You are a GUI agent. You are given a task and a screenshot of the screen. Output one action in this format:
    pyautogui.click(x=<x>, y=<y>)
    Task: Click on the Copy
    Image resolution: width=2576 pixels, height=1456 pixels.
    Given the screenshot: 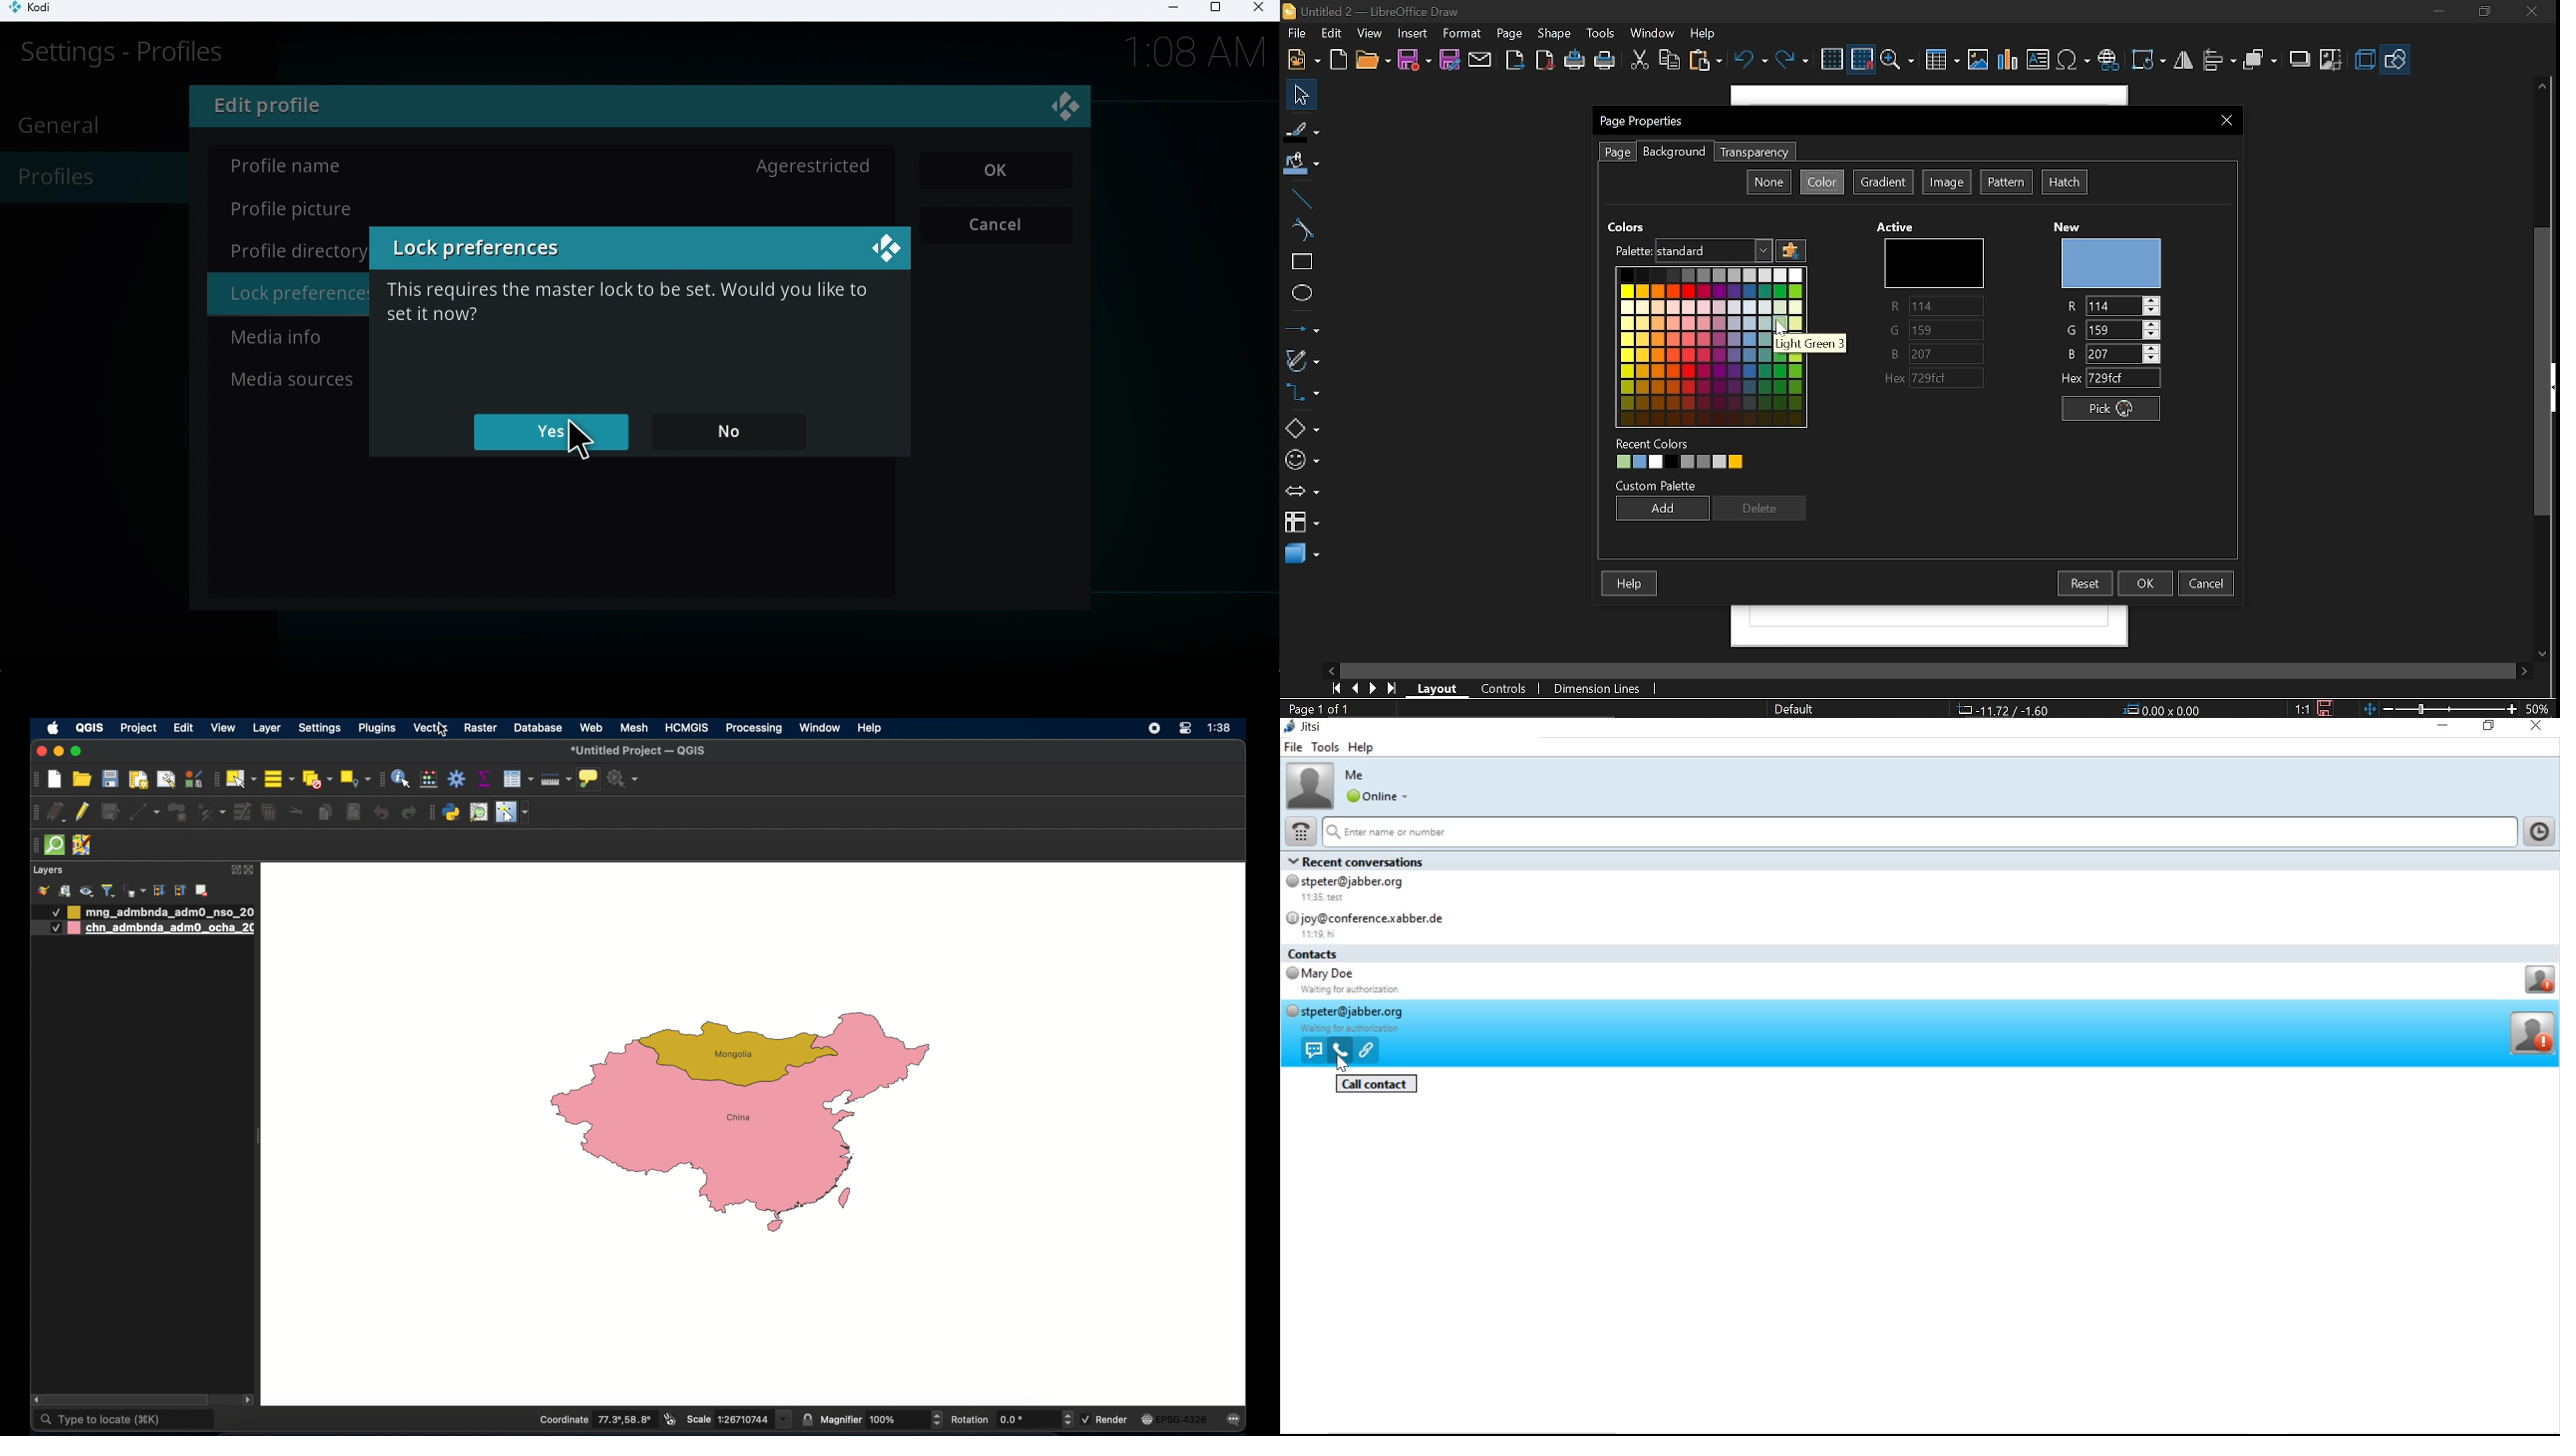 What is the action you would take?
    pyautogui.click(x=1671, y=62)
    